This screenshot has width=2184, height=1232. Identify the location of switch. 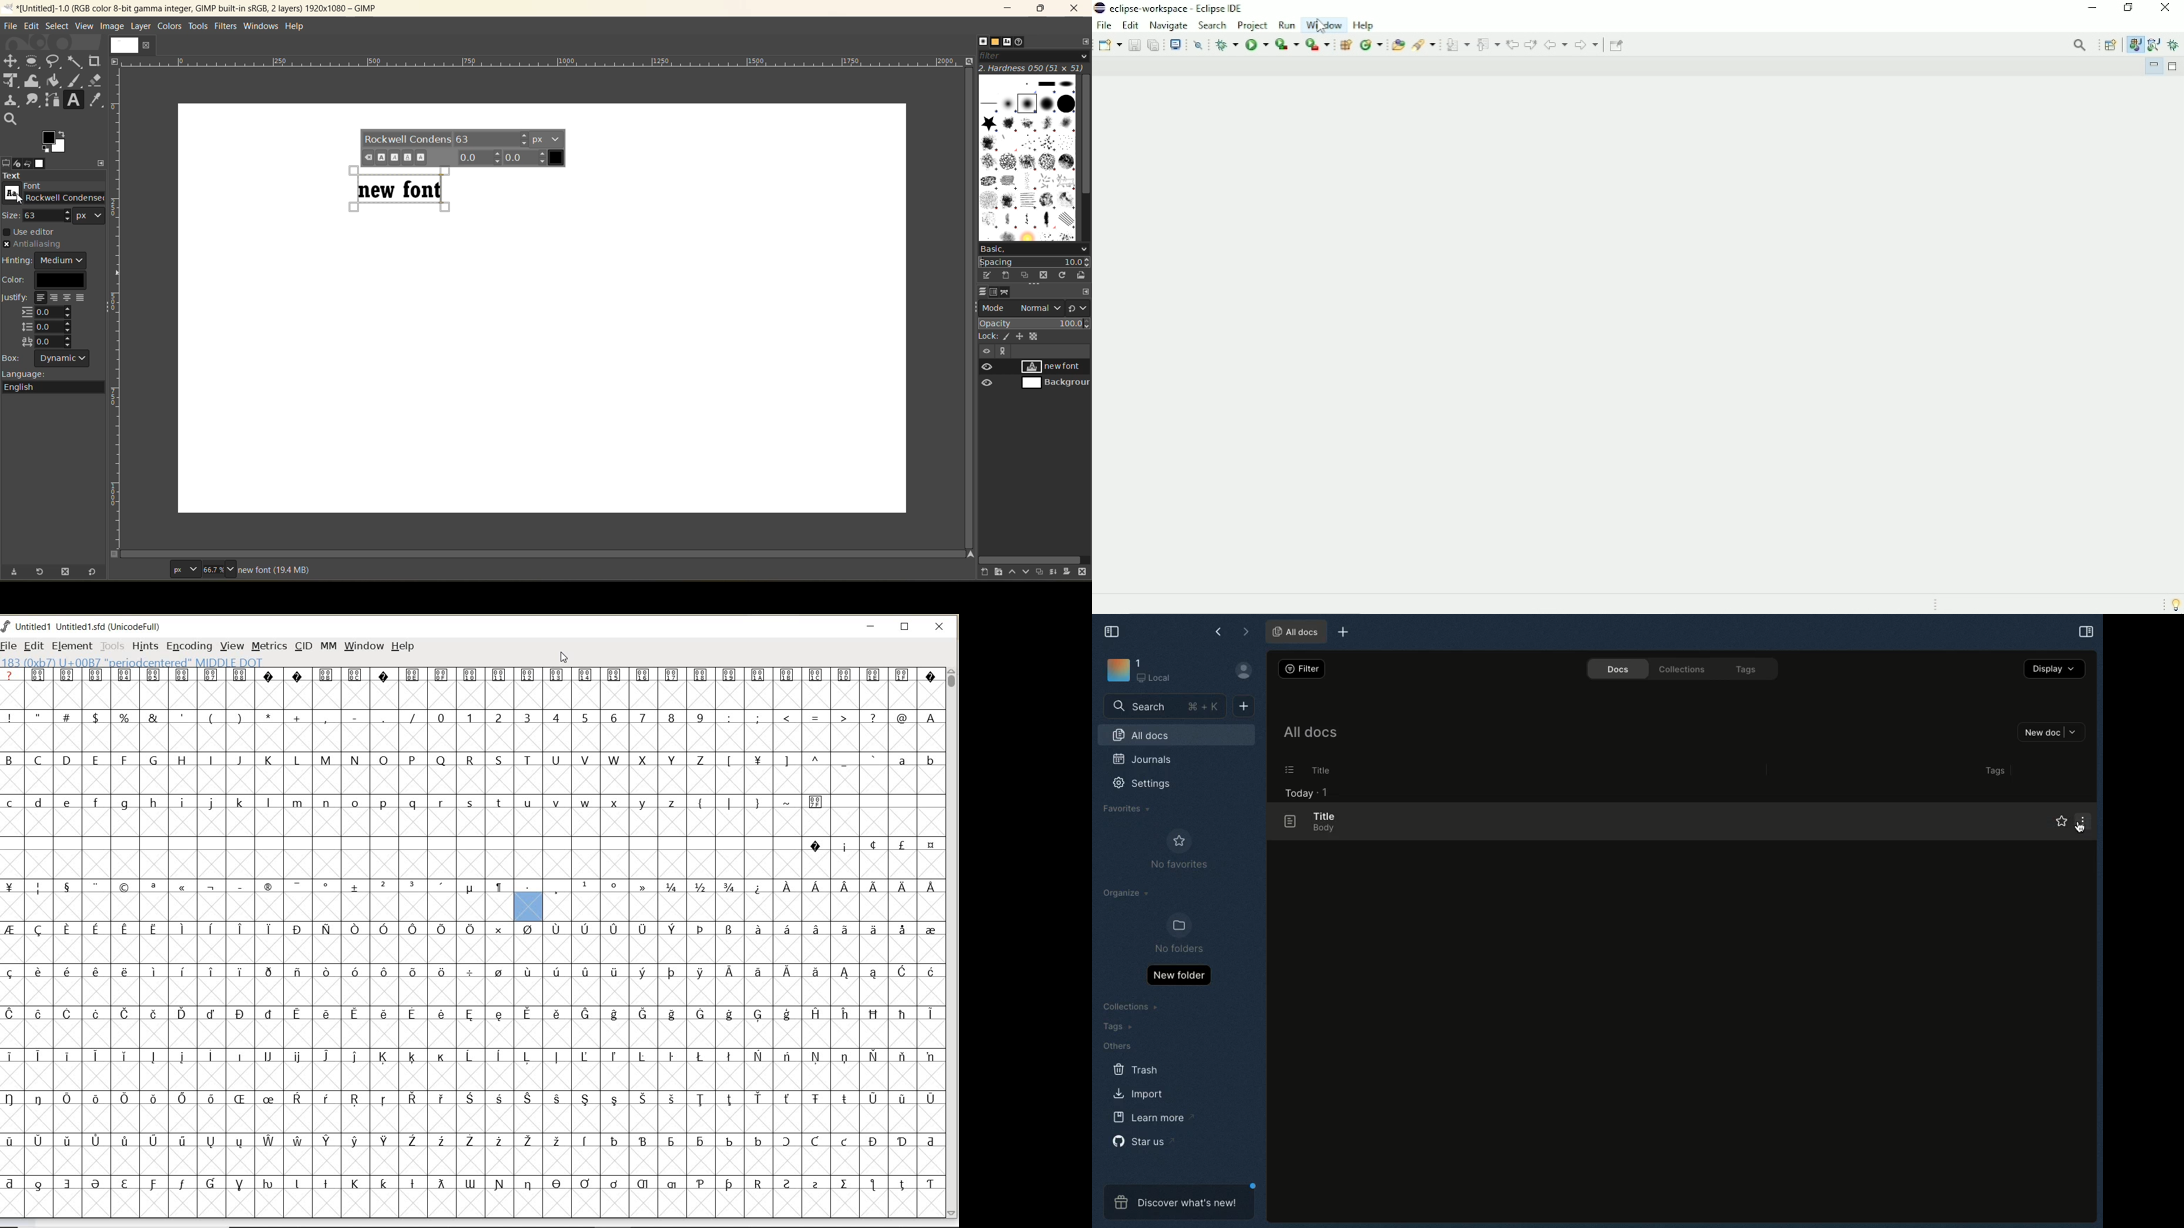
(1077, 308).